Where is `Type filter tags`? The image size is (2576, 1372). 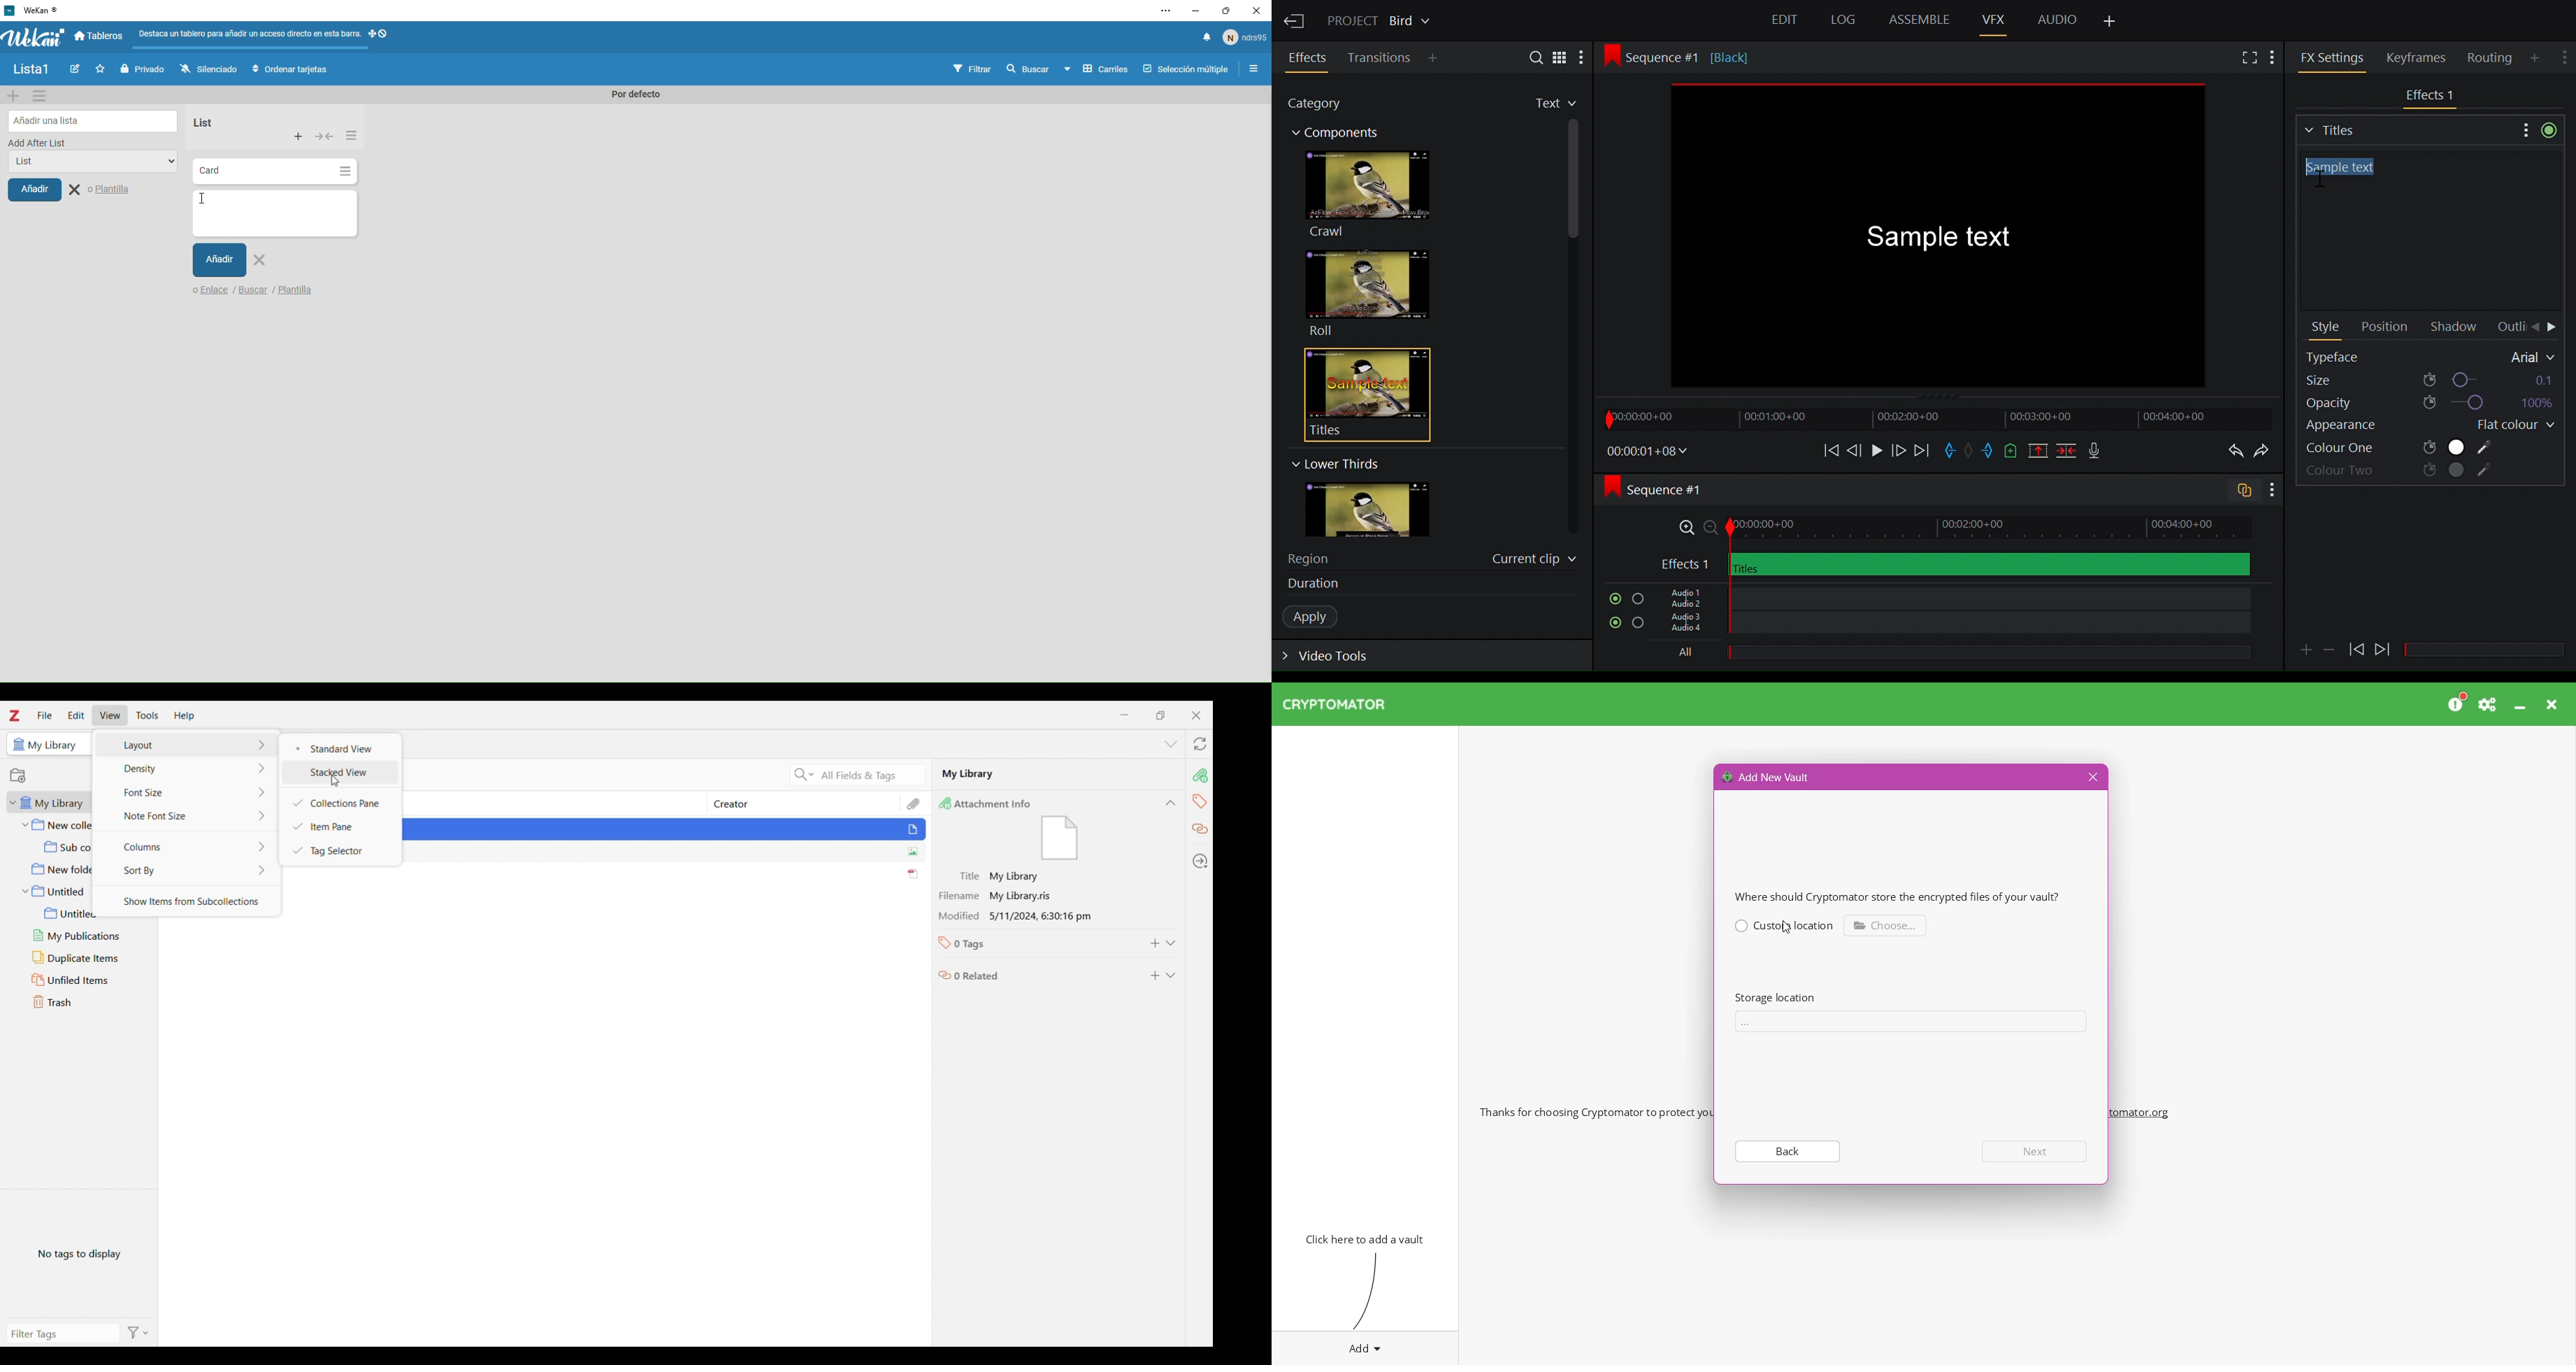 Type filter tags is located at coordinates (57, 1335).